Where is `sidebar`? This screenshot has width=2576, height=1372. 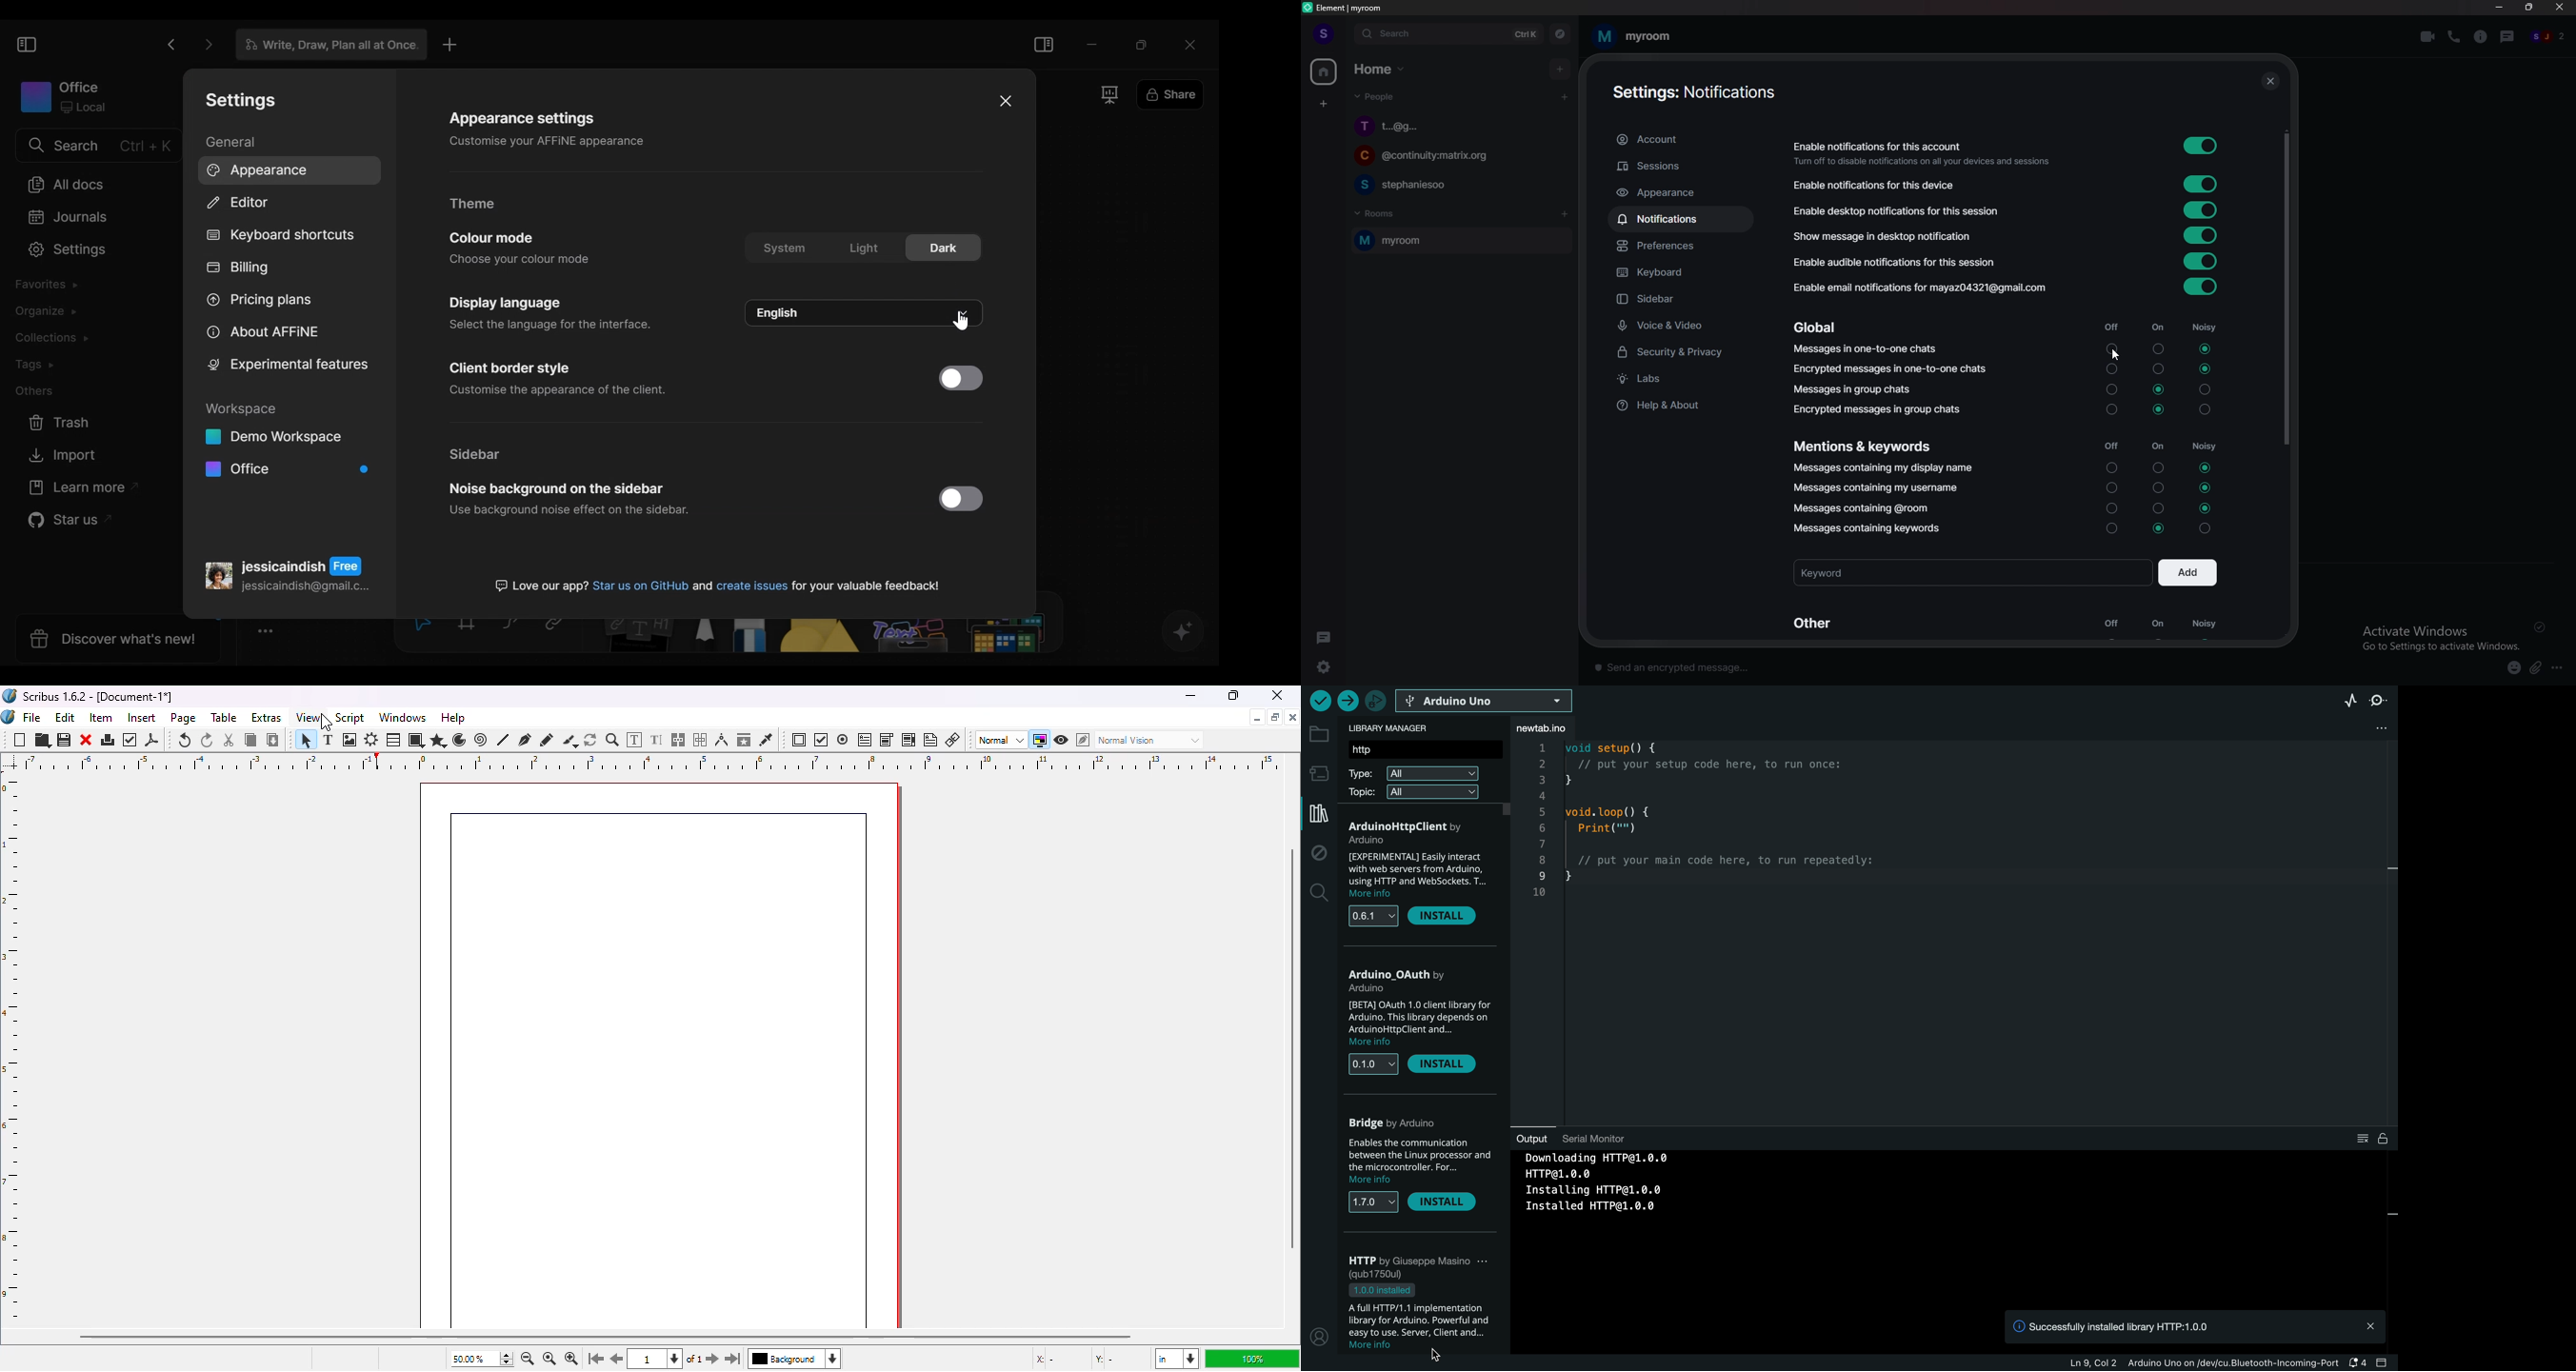 sidebar is located at coordinates (1688, 300).